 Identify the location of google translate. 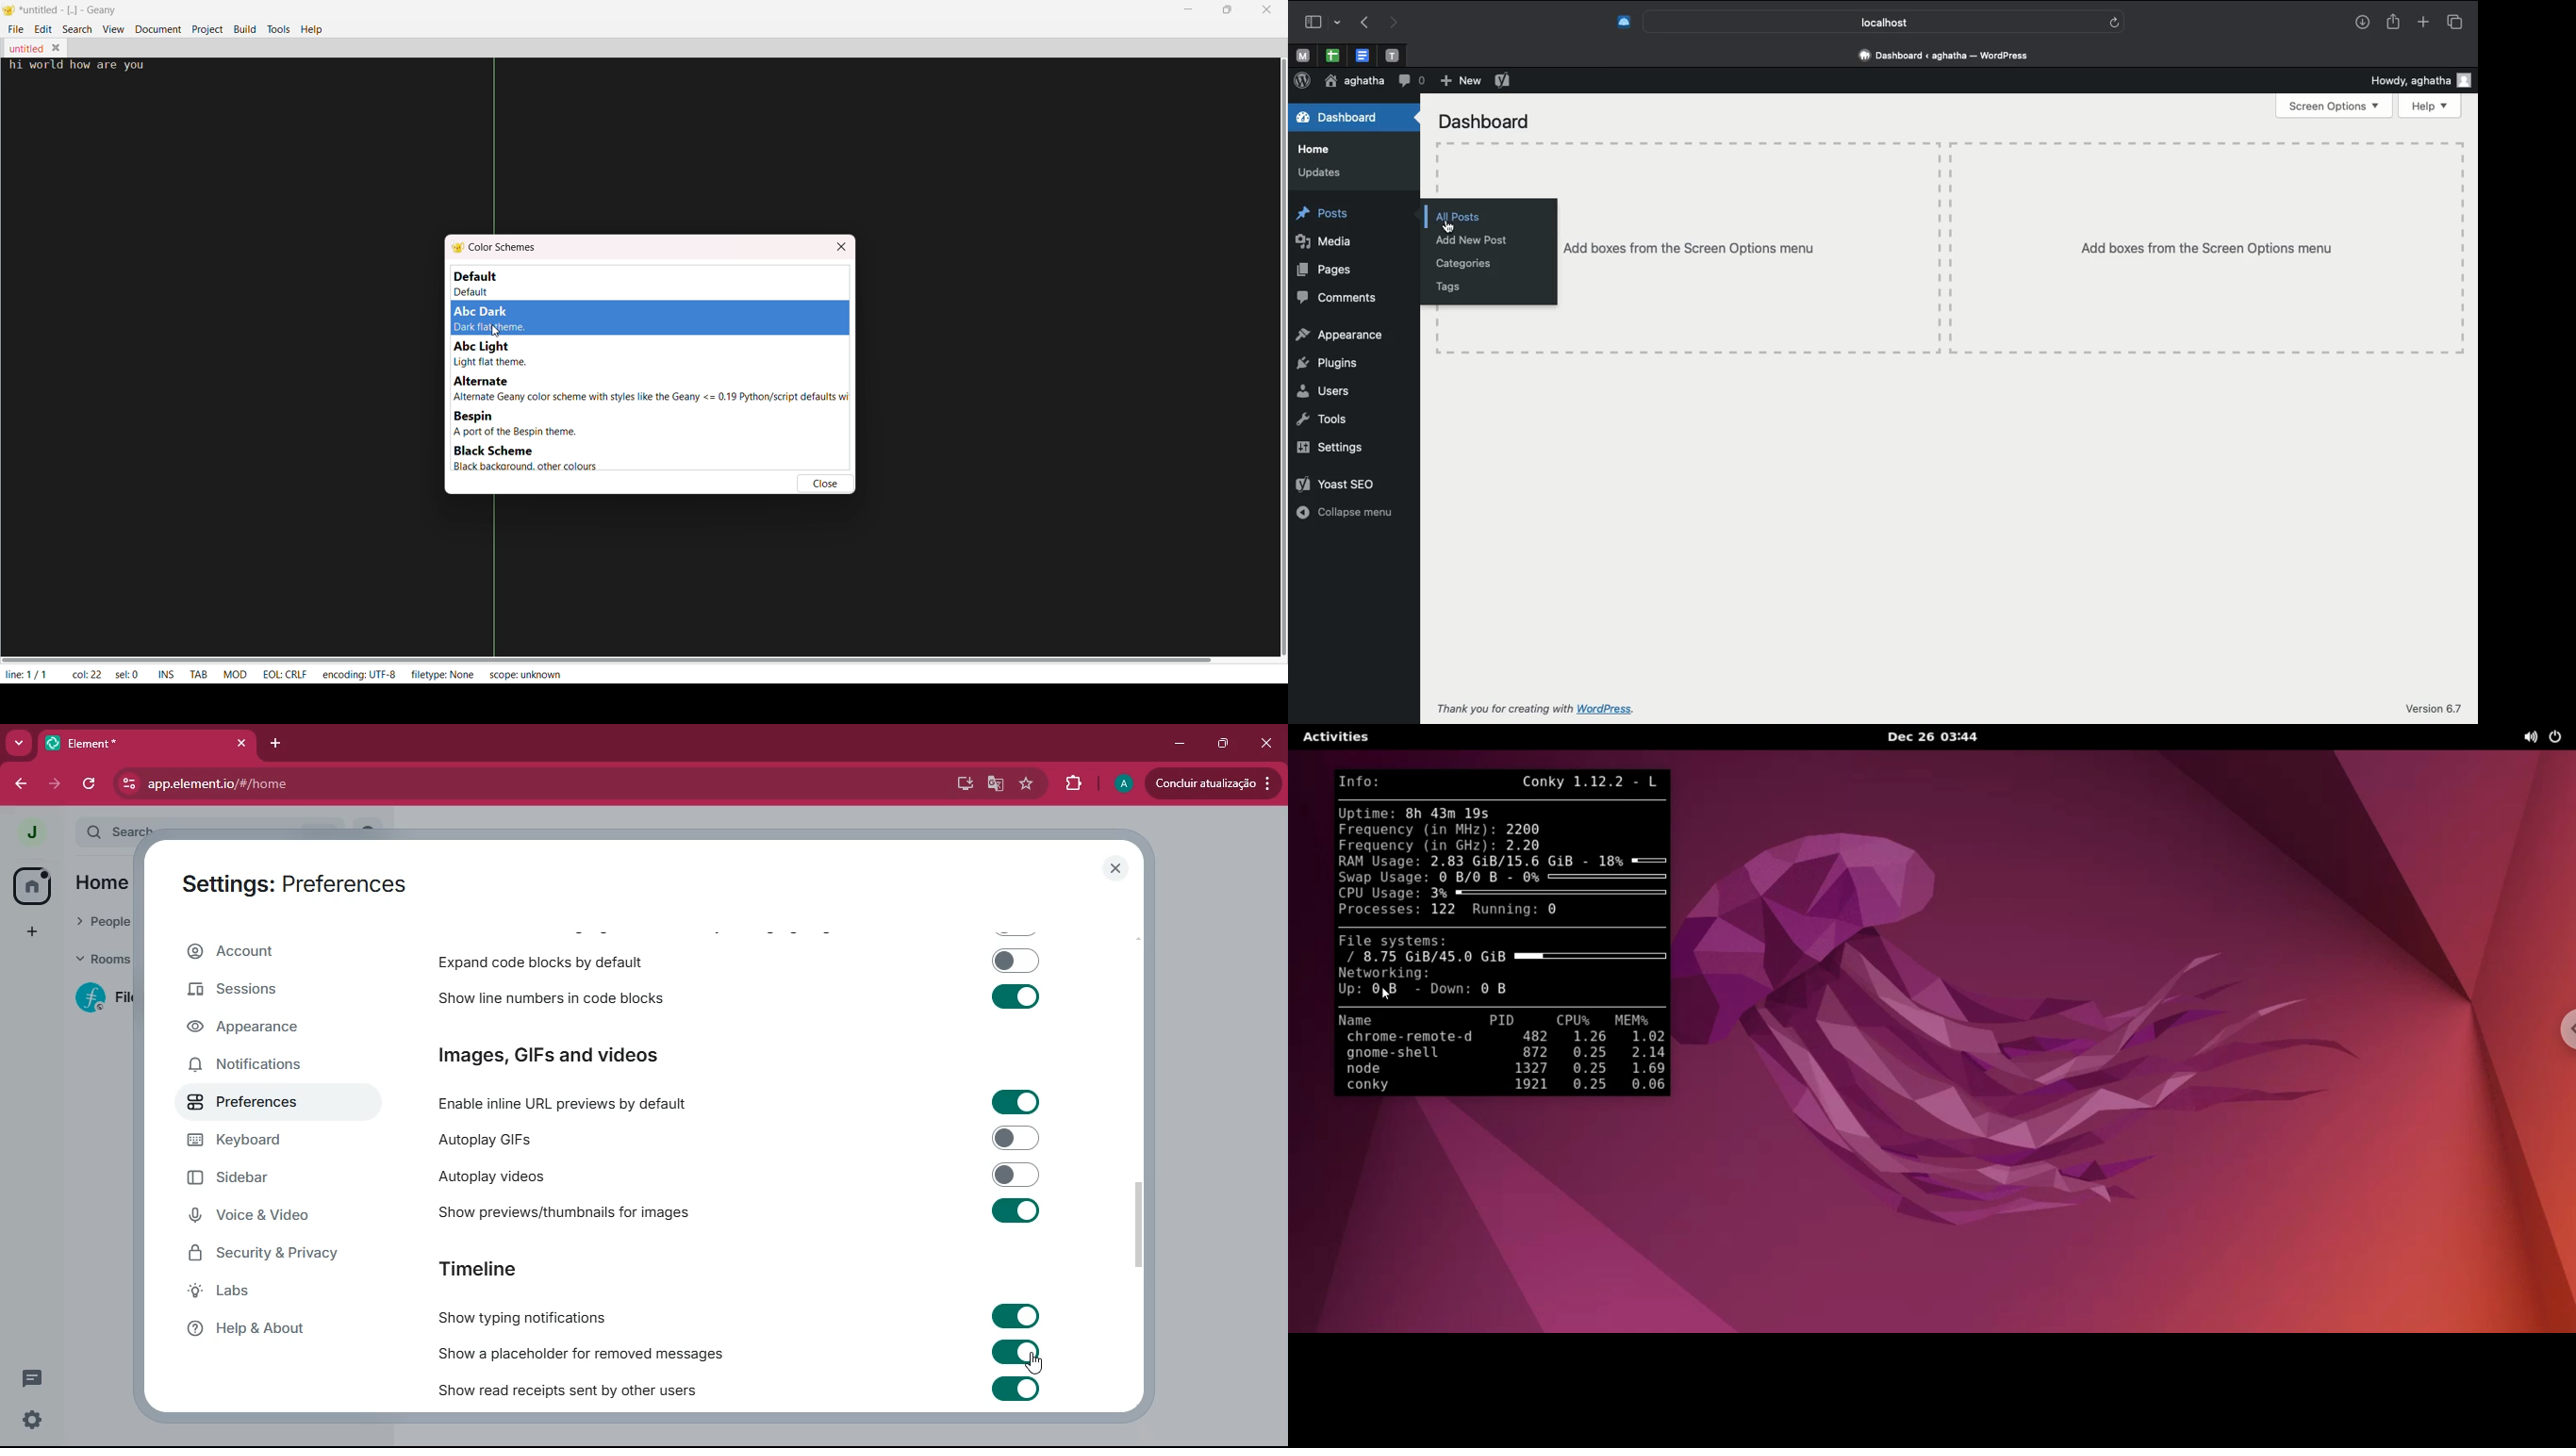
(996, 784).